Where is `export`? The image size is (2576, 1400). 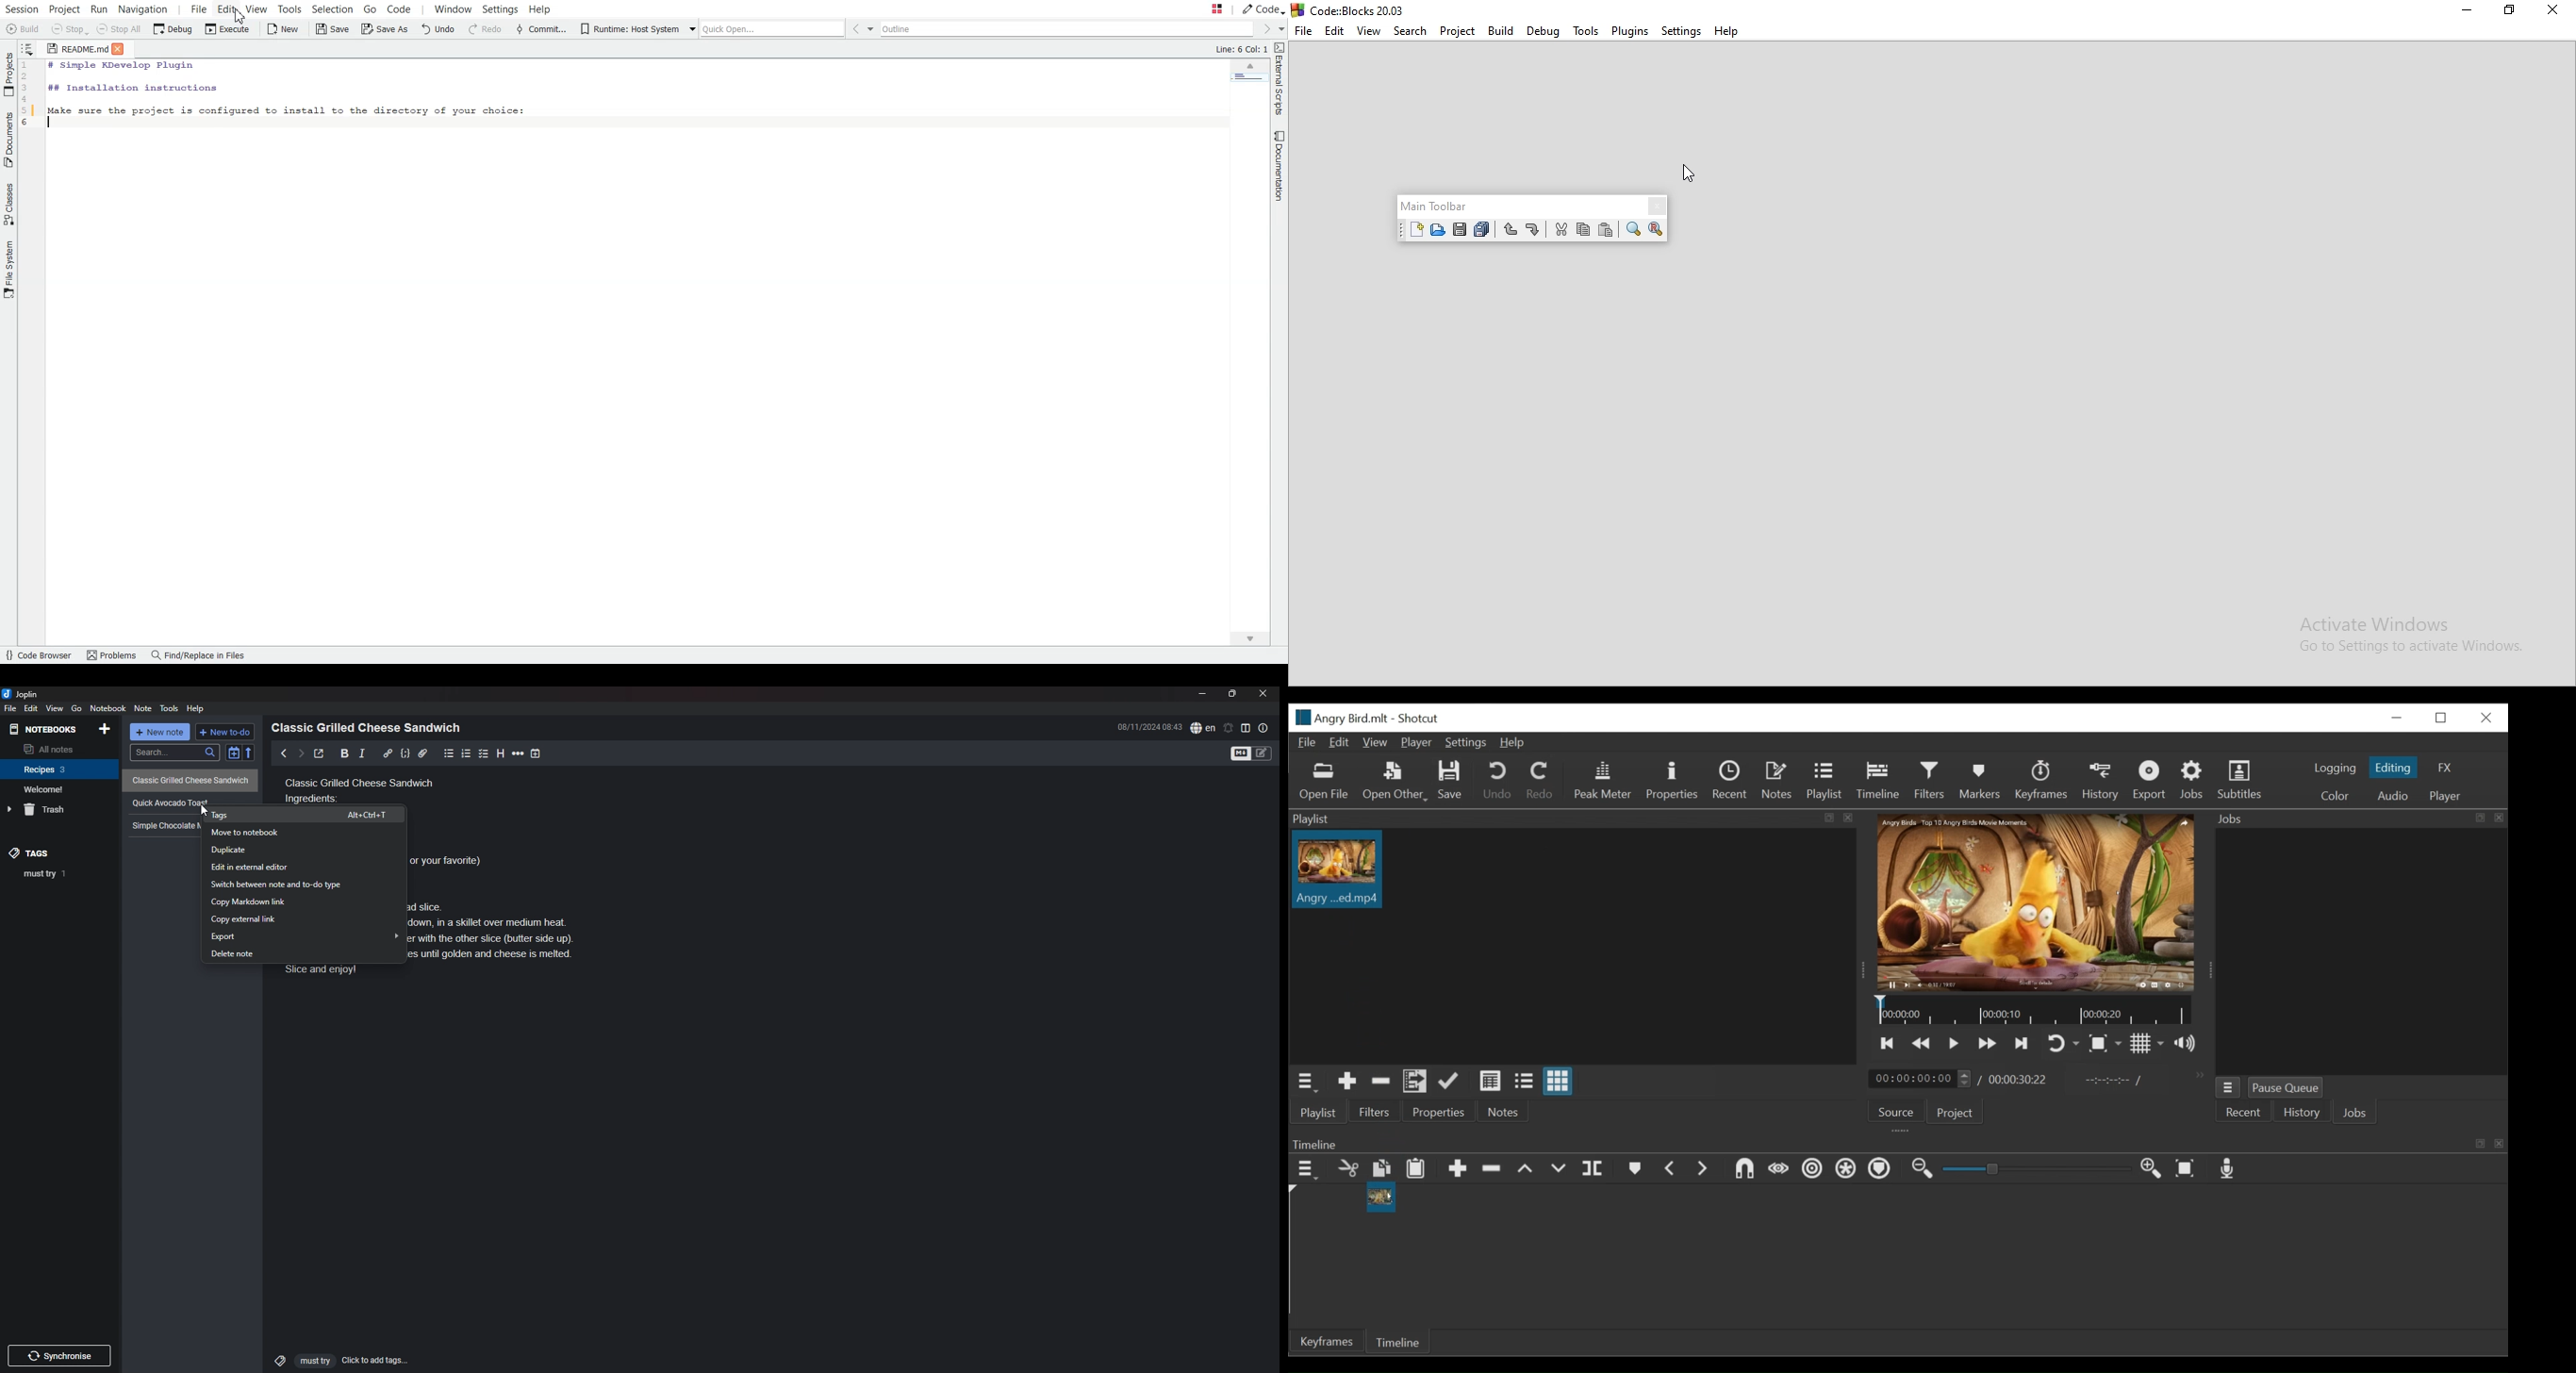
export is located at coordinates (304, 936).